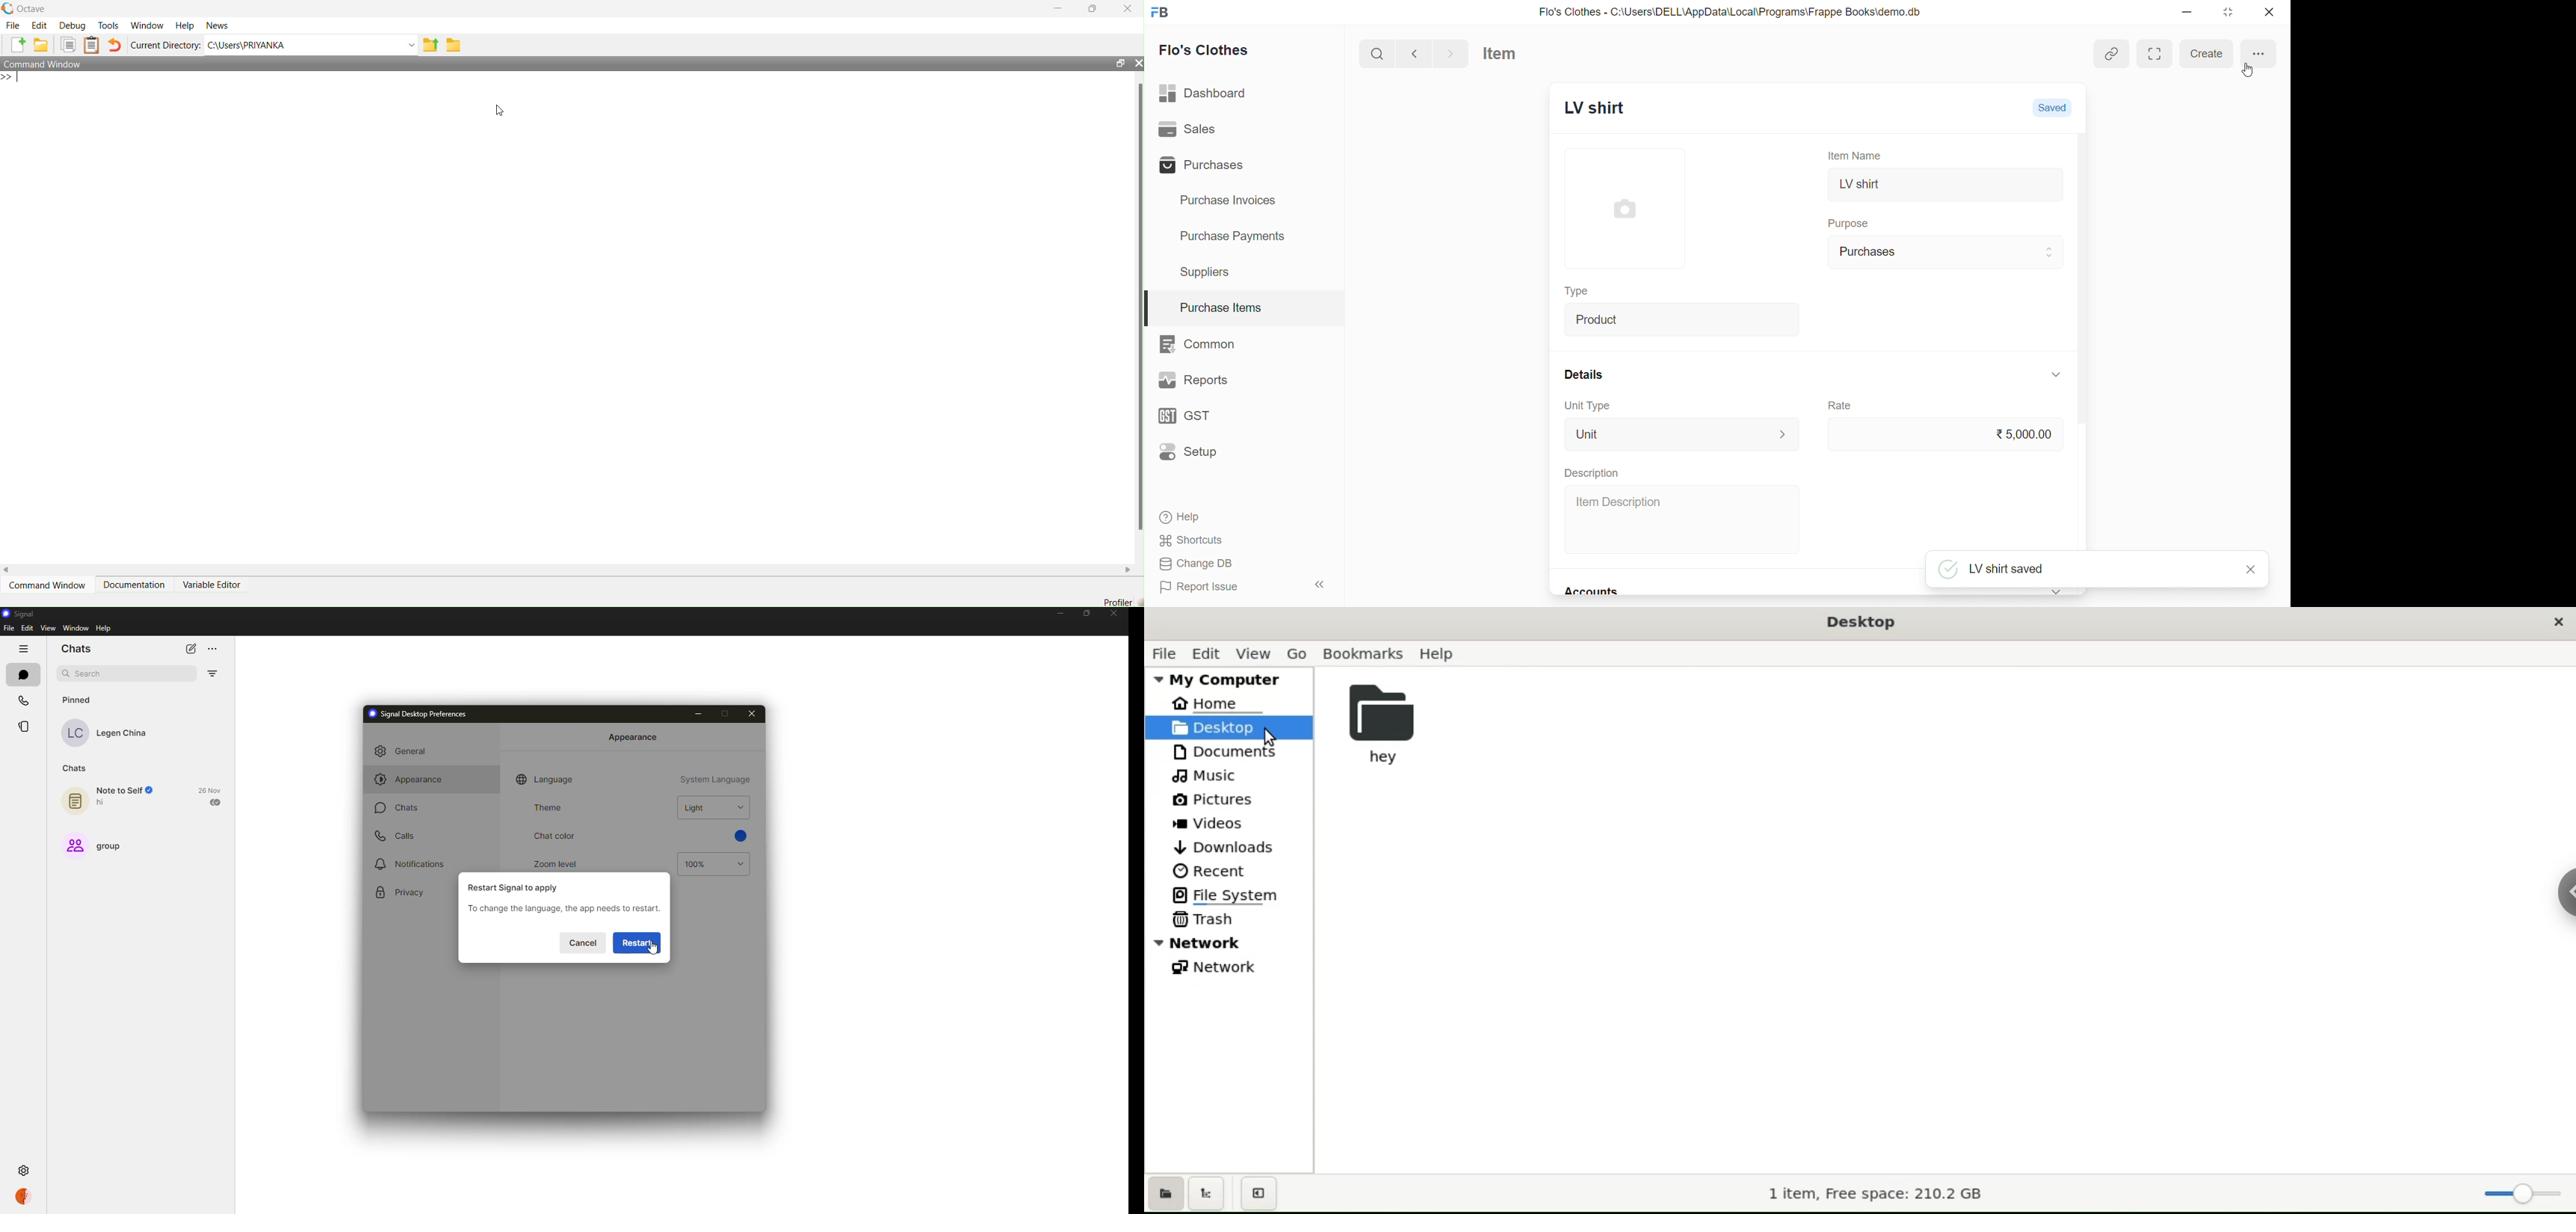 This screenshot has height=1232, width=2576. What do you see at coordinates (639, 943) in the screenshot?
I see `restart` at bounding box center [639, 943].